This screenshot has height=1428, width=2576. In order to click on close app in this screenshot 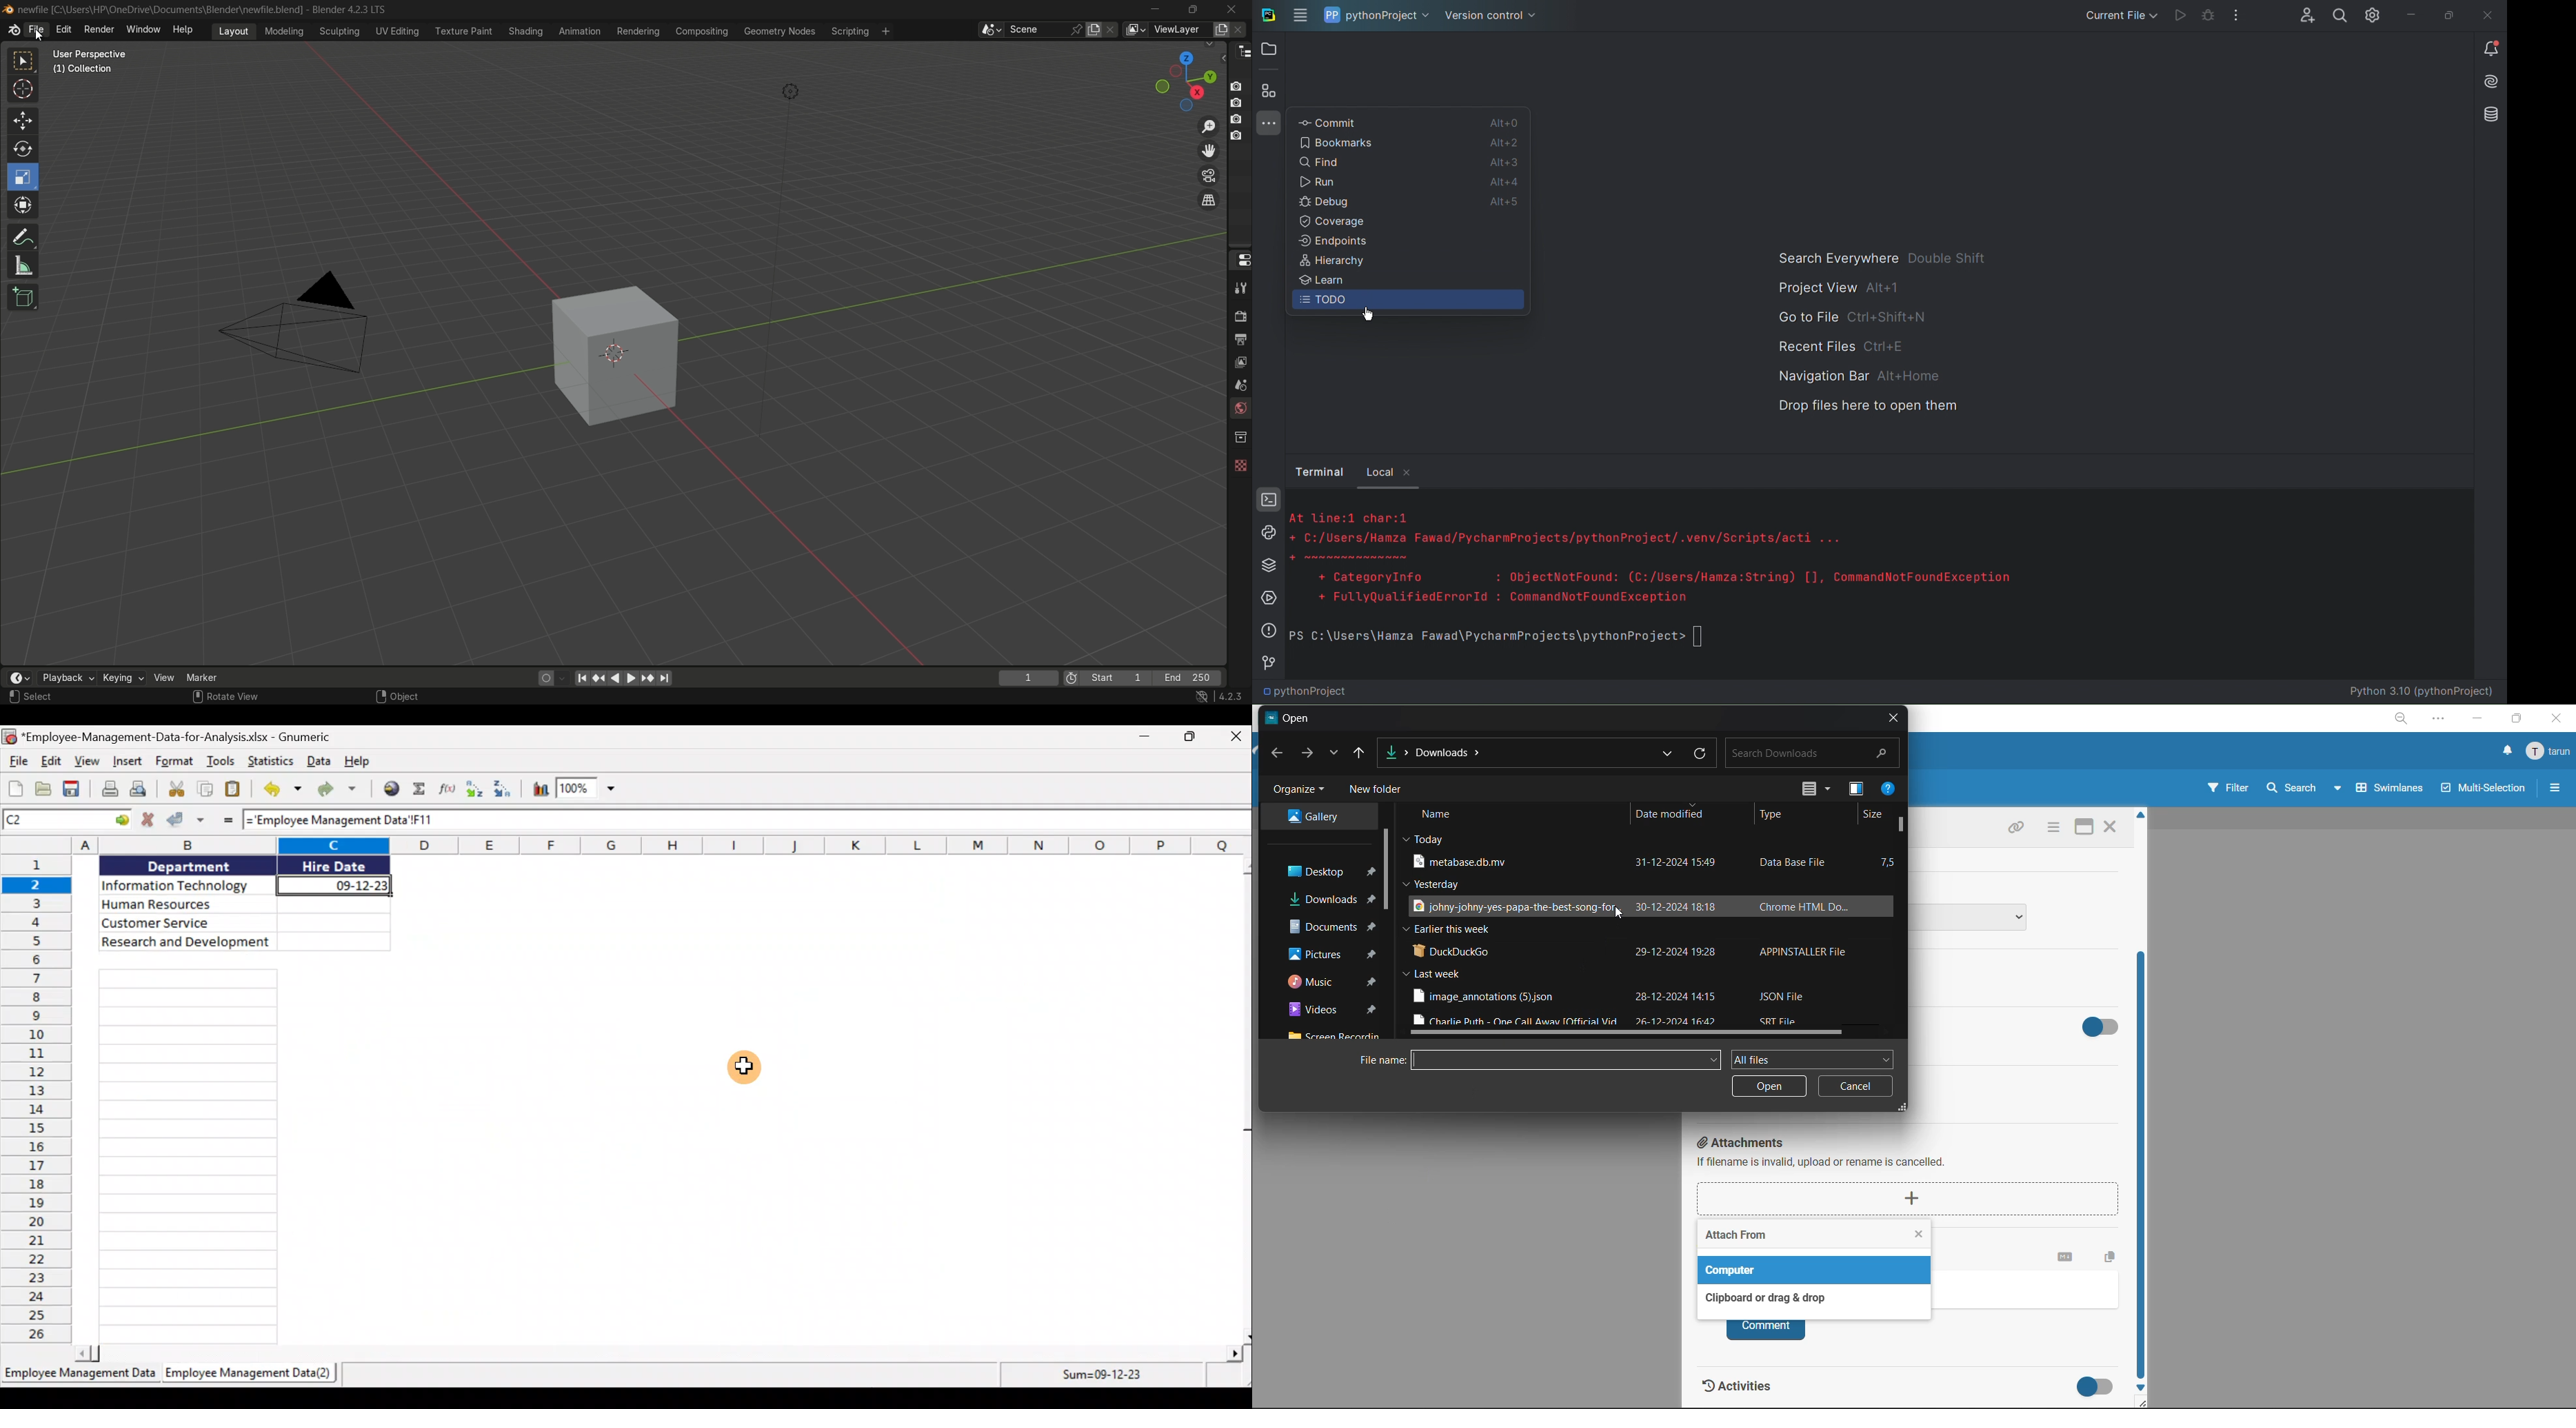, I will do `click(1233, 8)`.